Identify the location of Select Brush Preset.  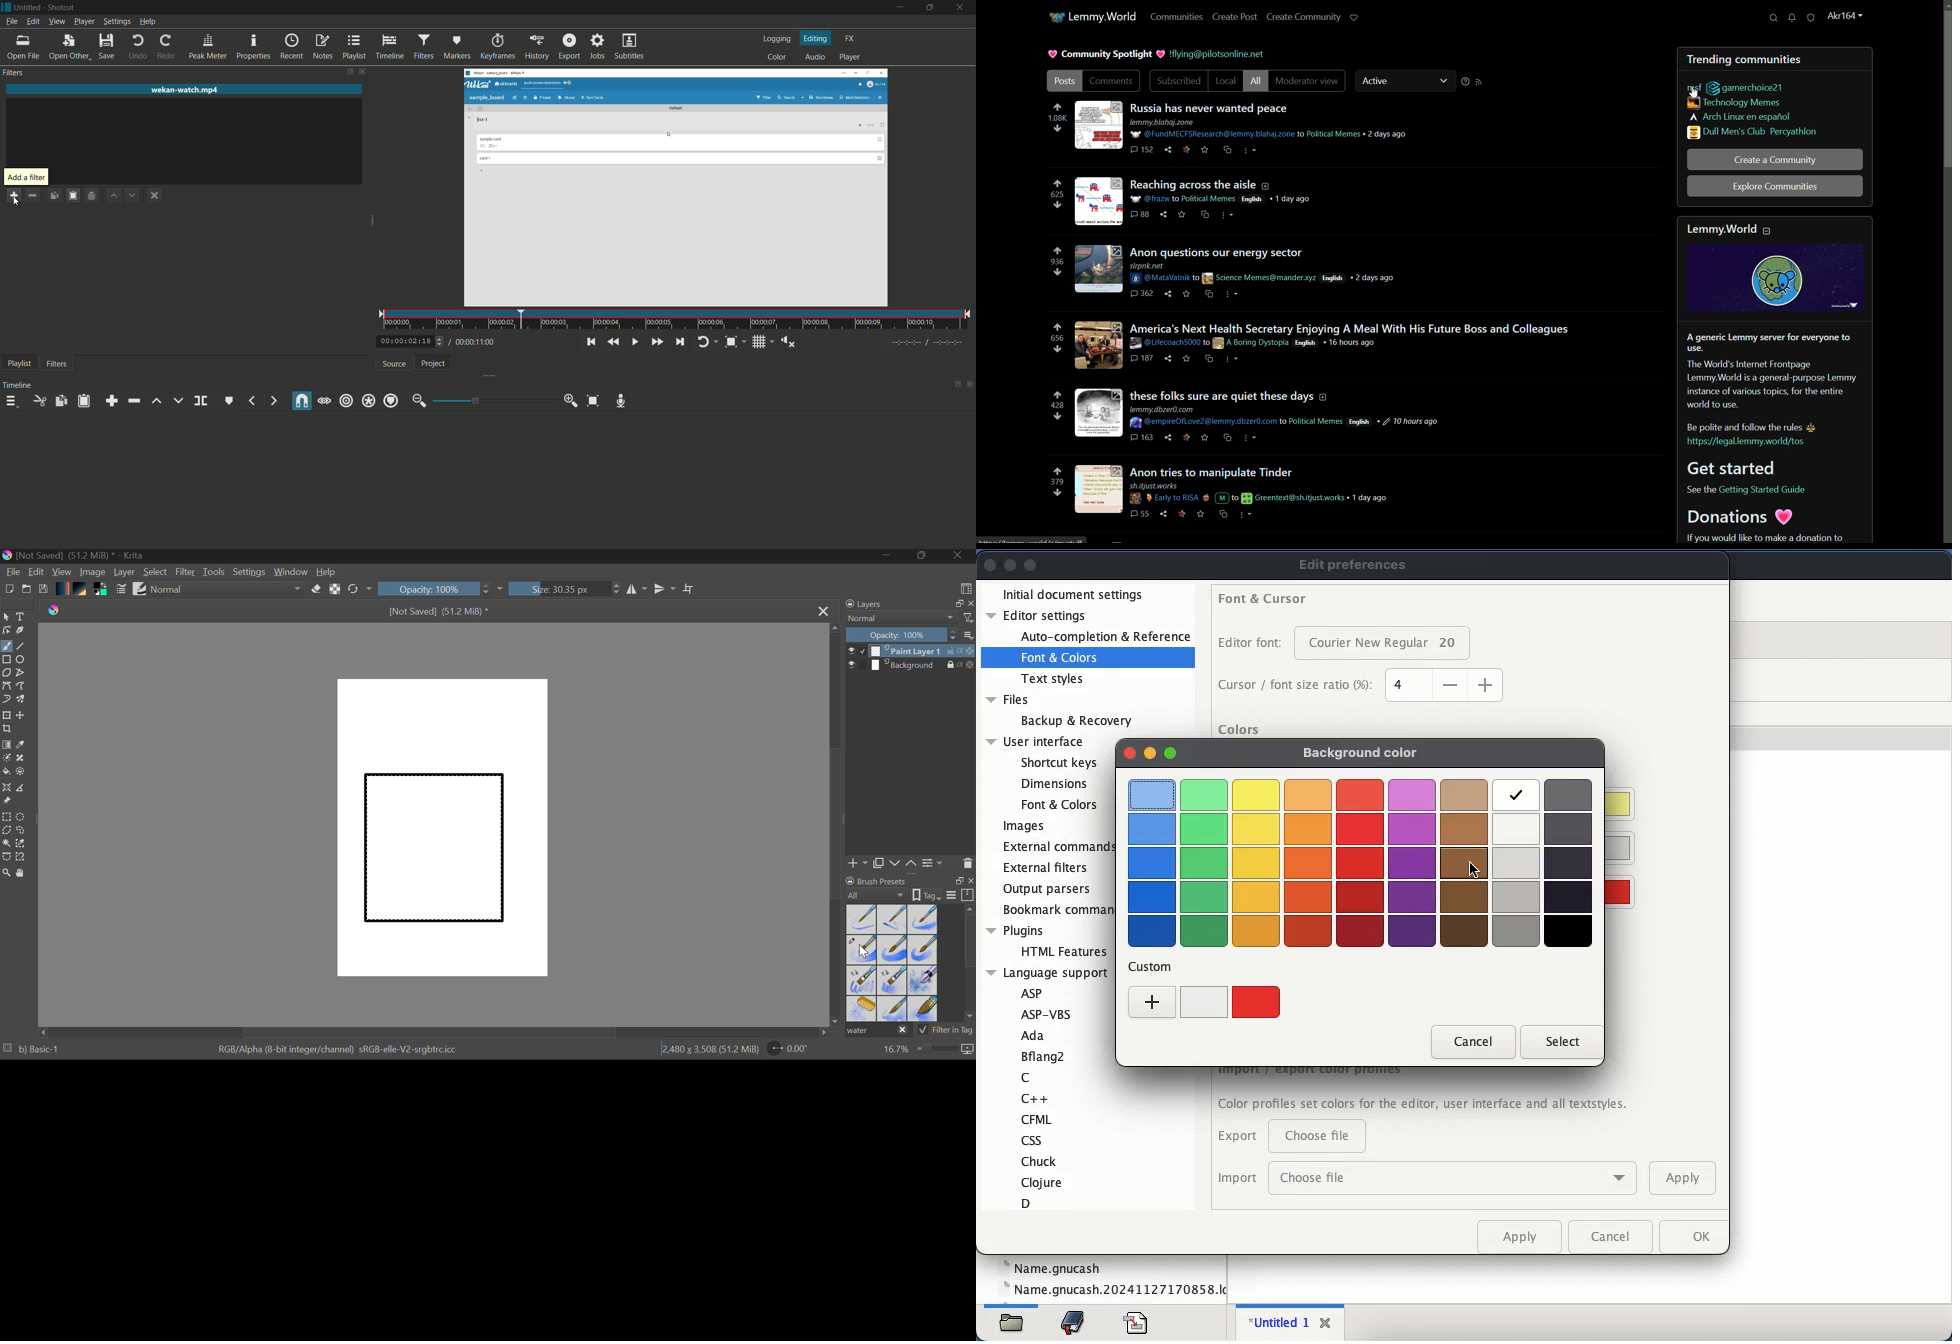
(140, 589).